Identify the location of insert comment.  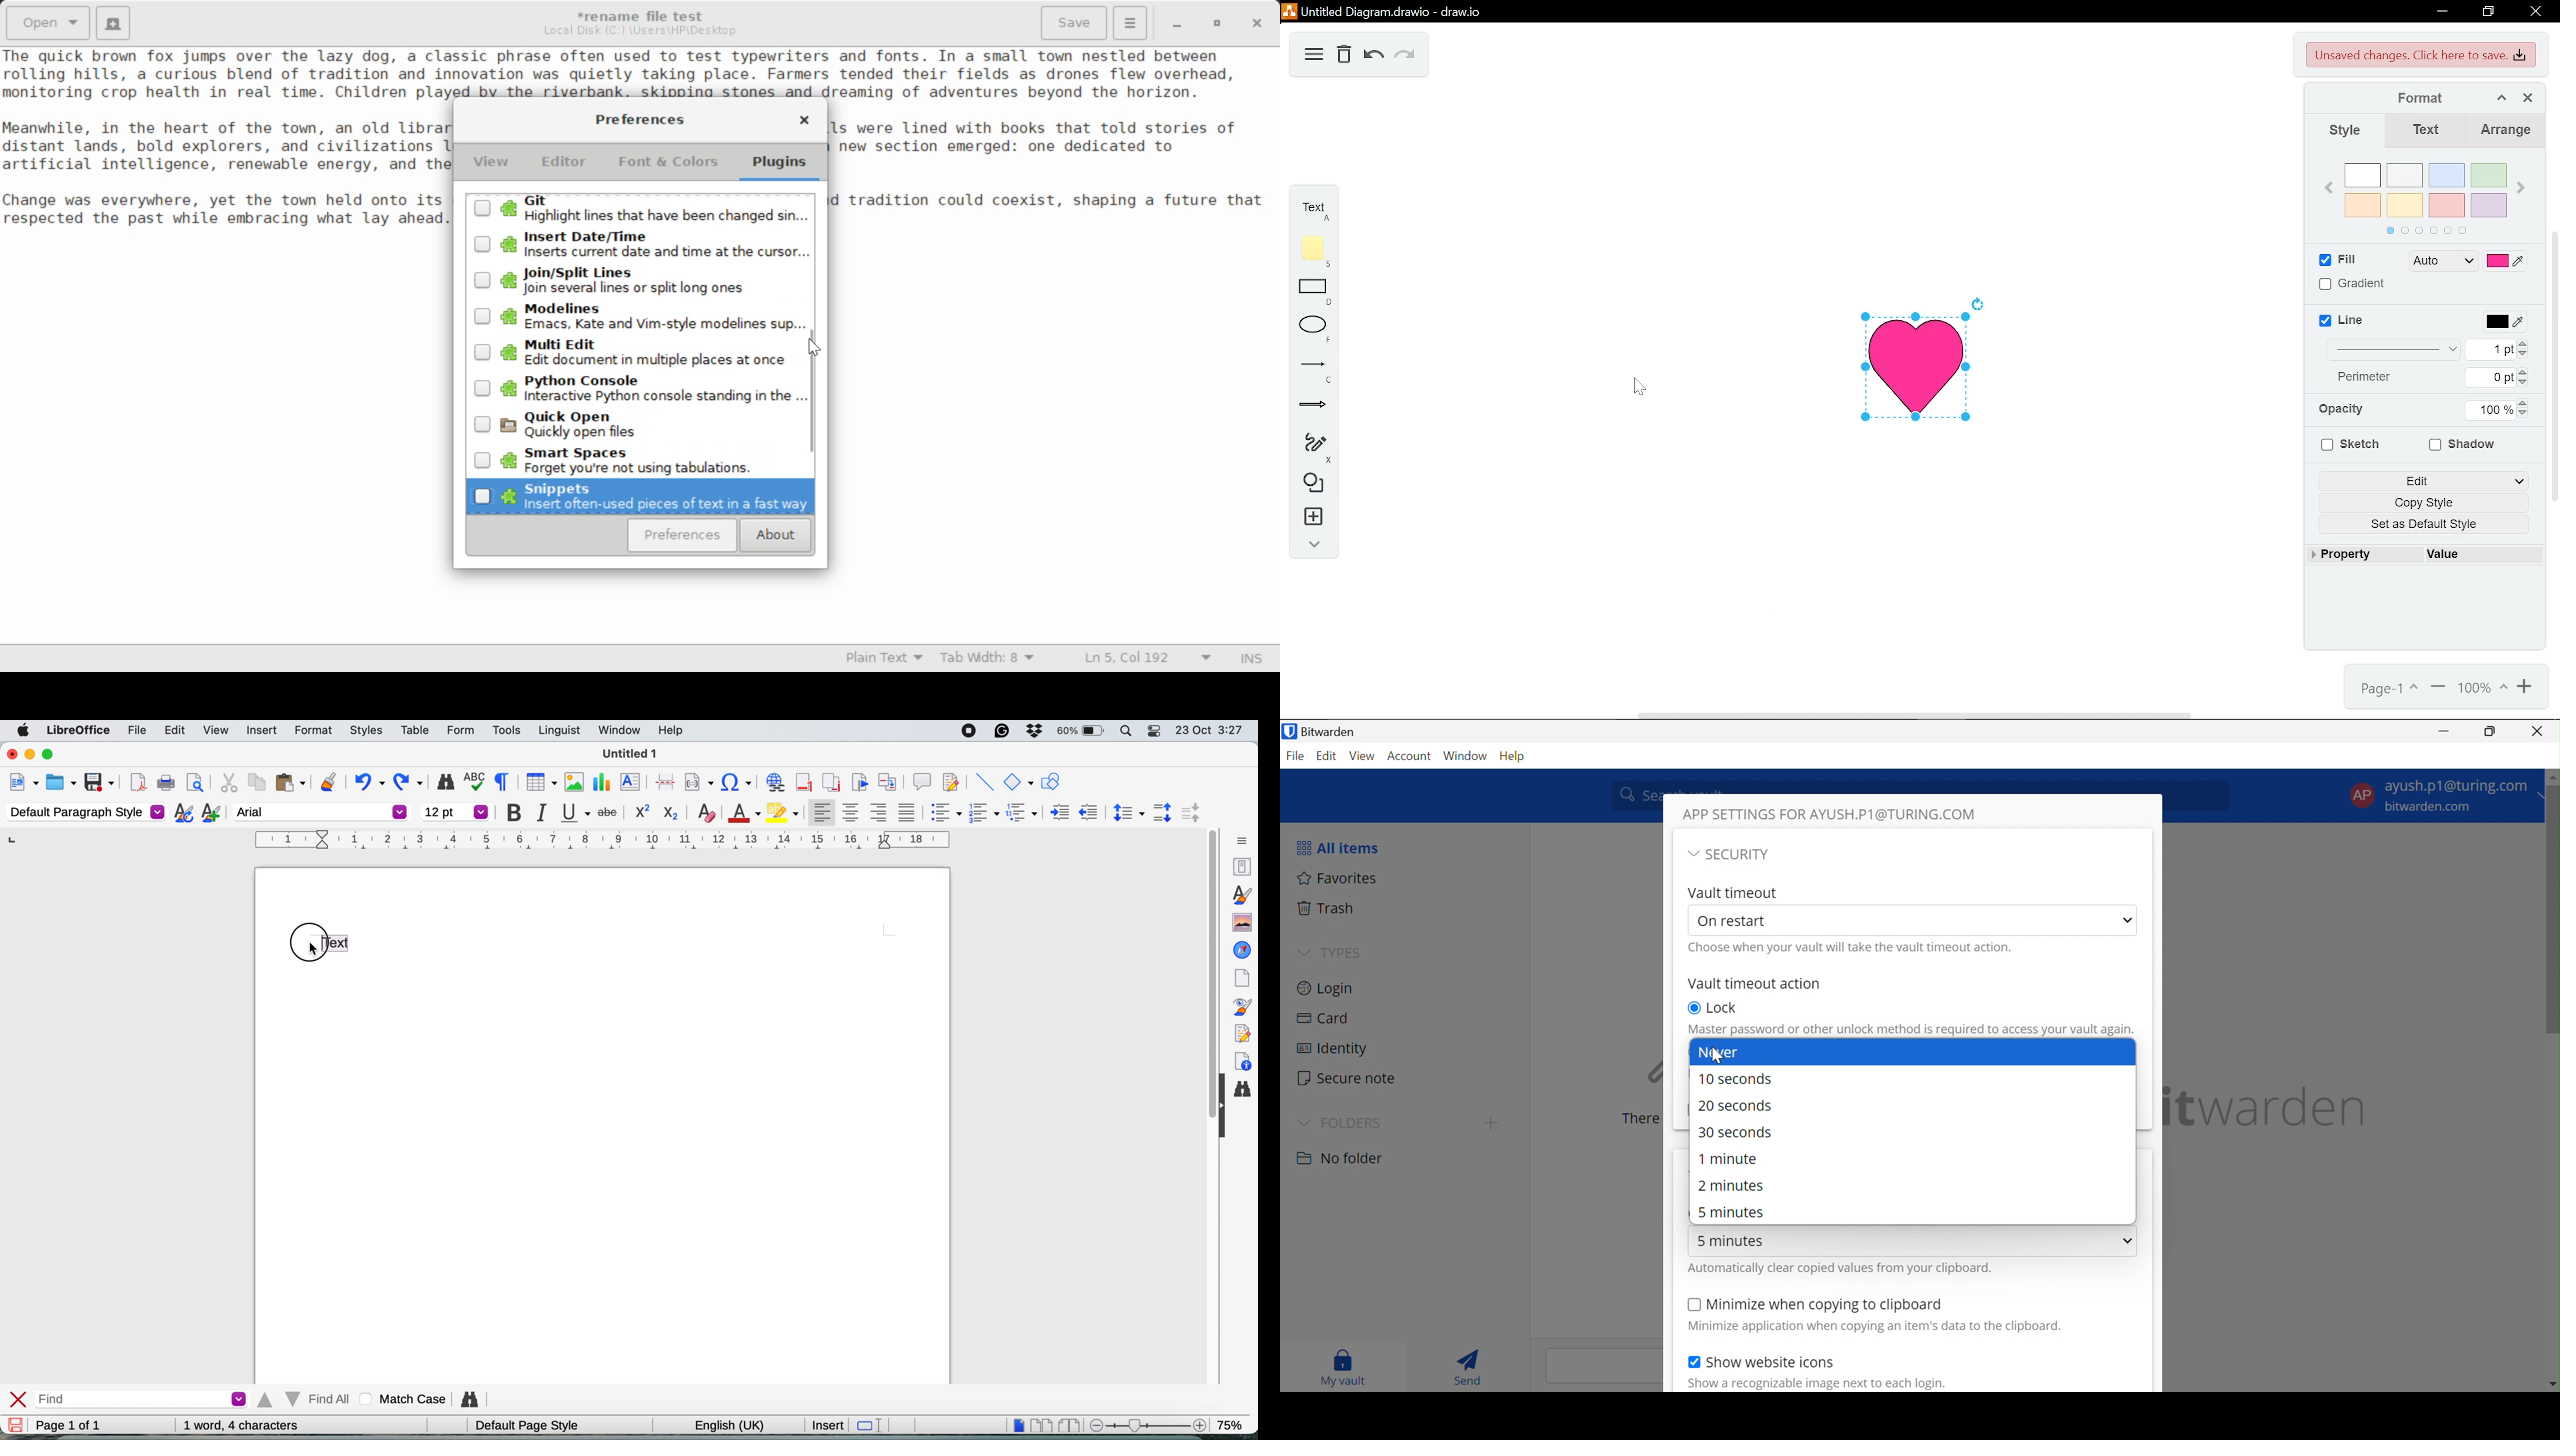
(922, 782).